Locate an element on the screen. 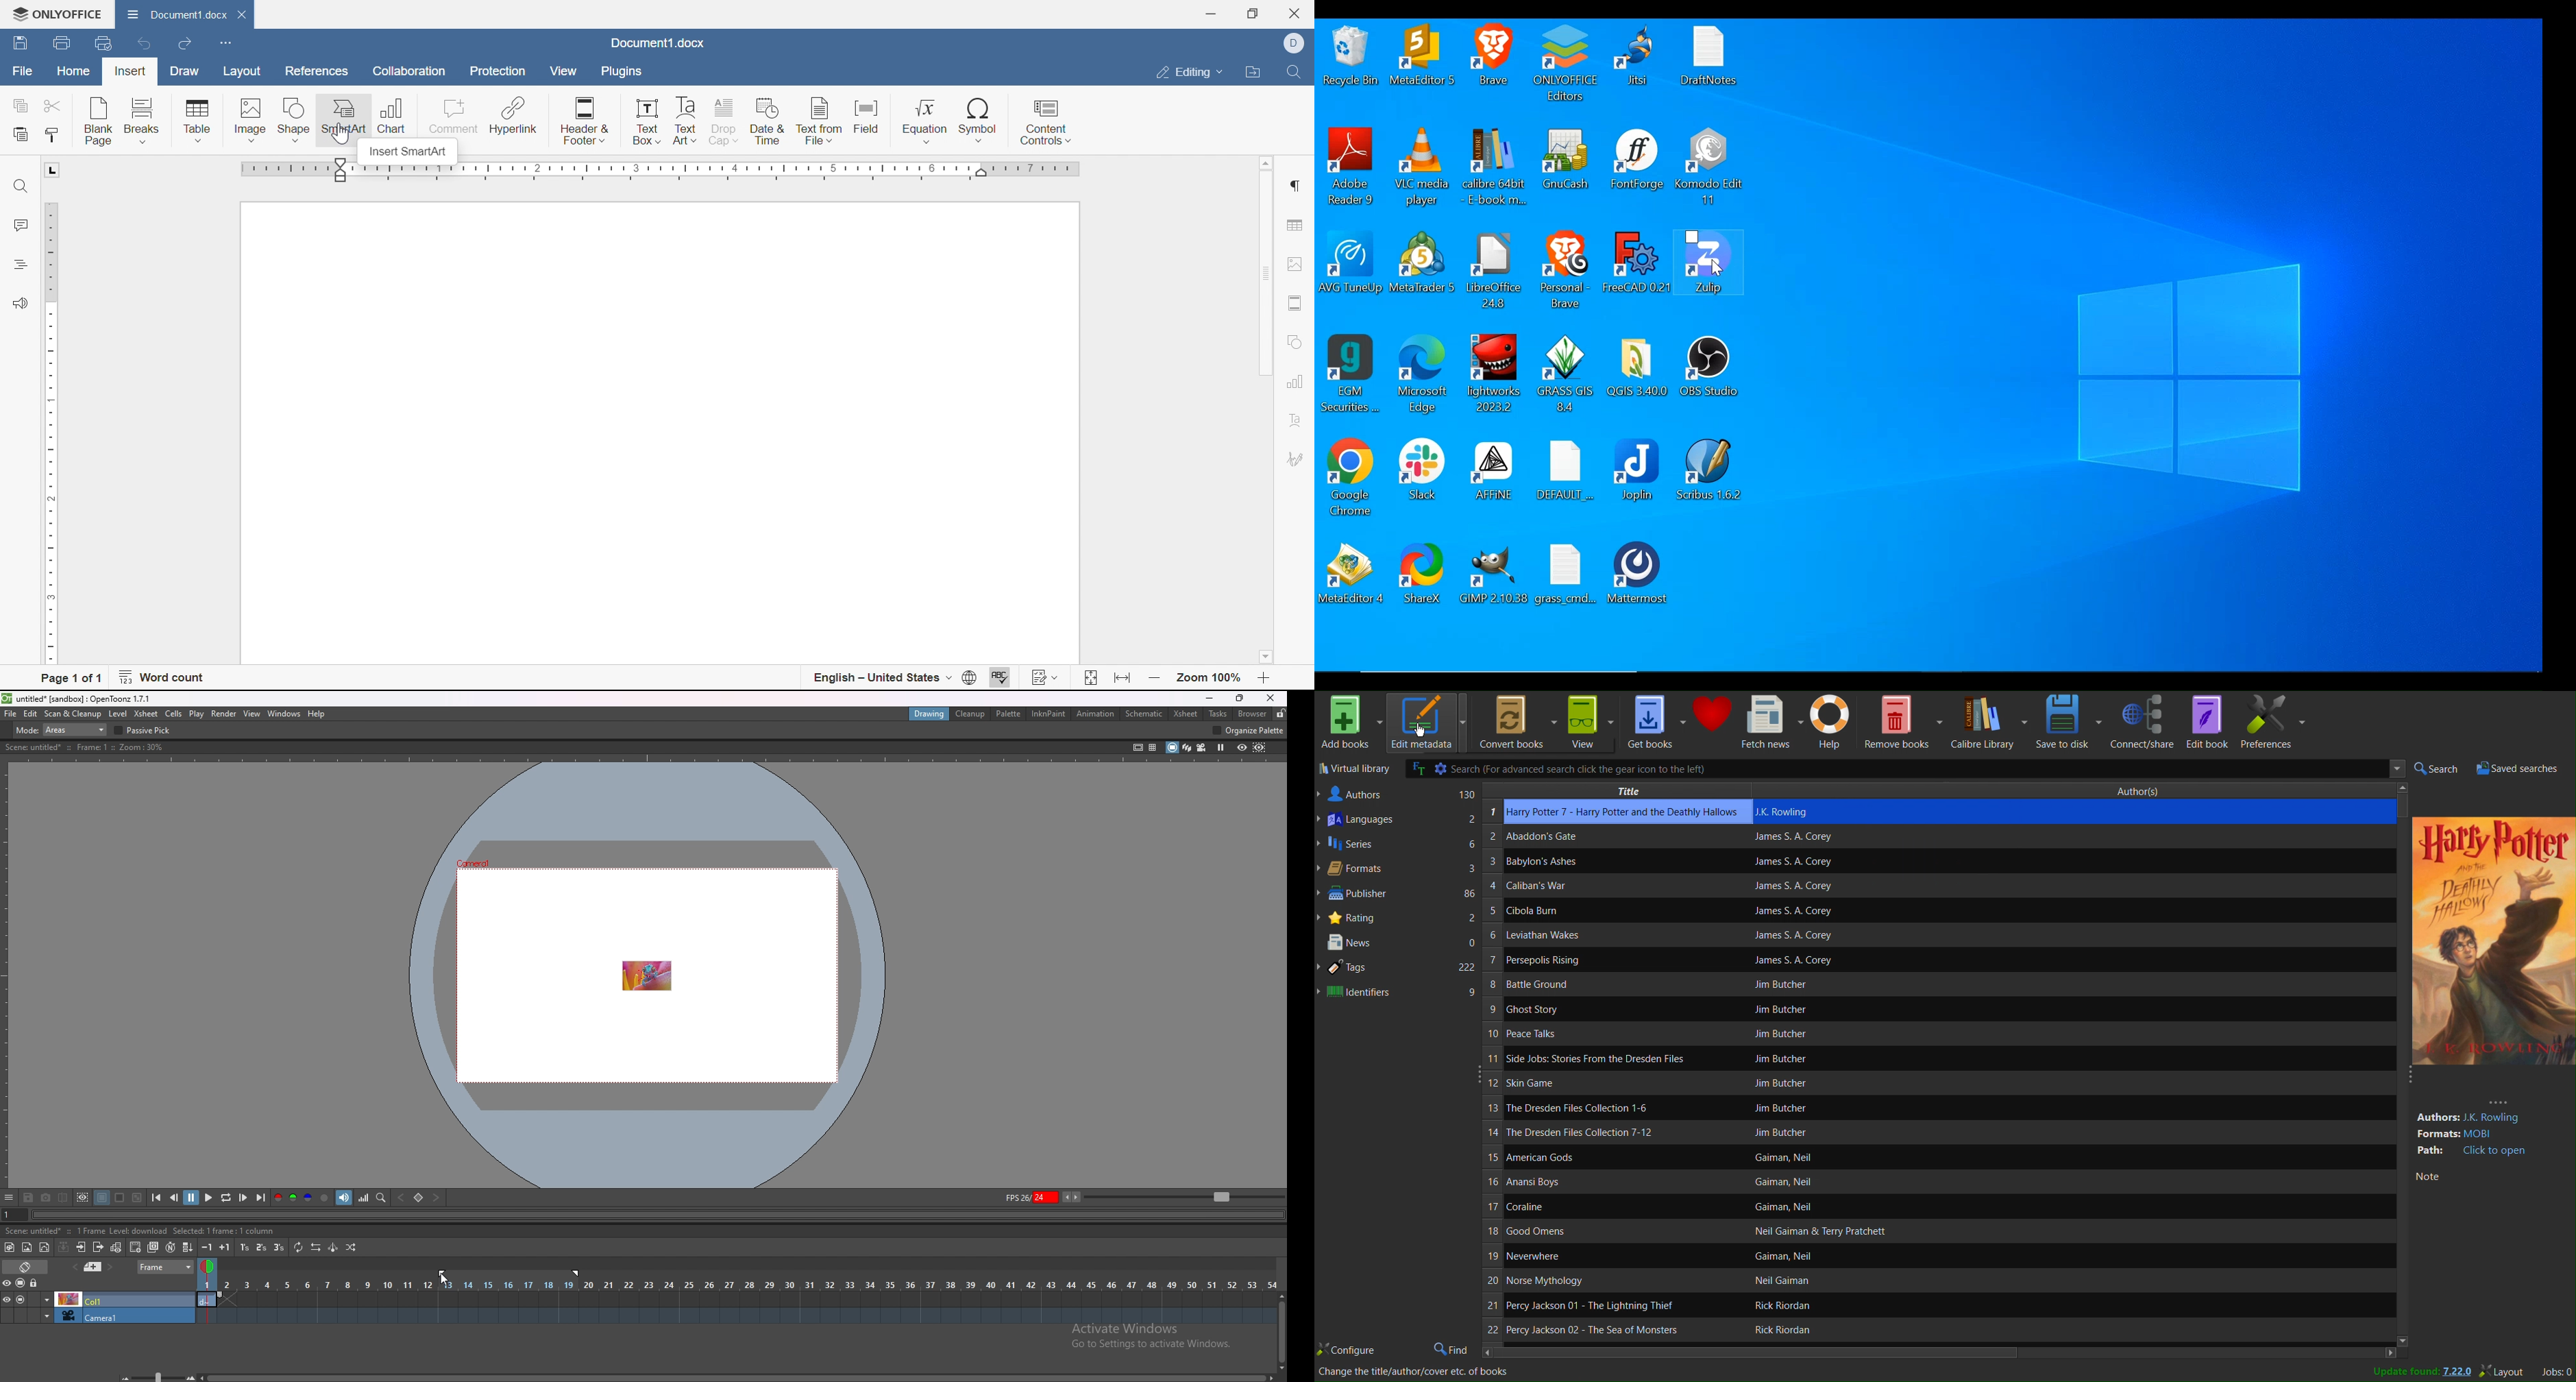 The image size is (2576, 1400). Fit to page is located at coordinates (1091, 678).